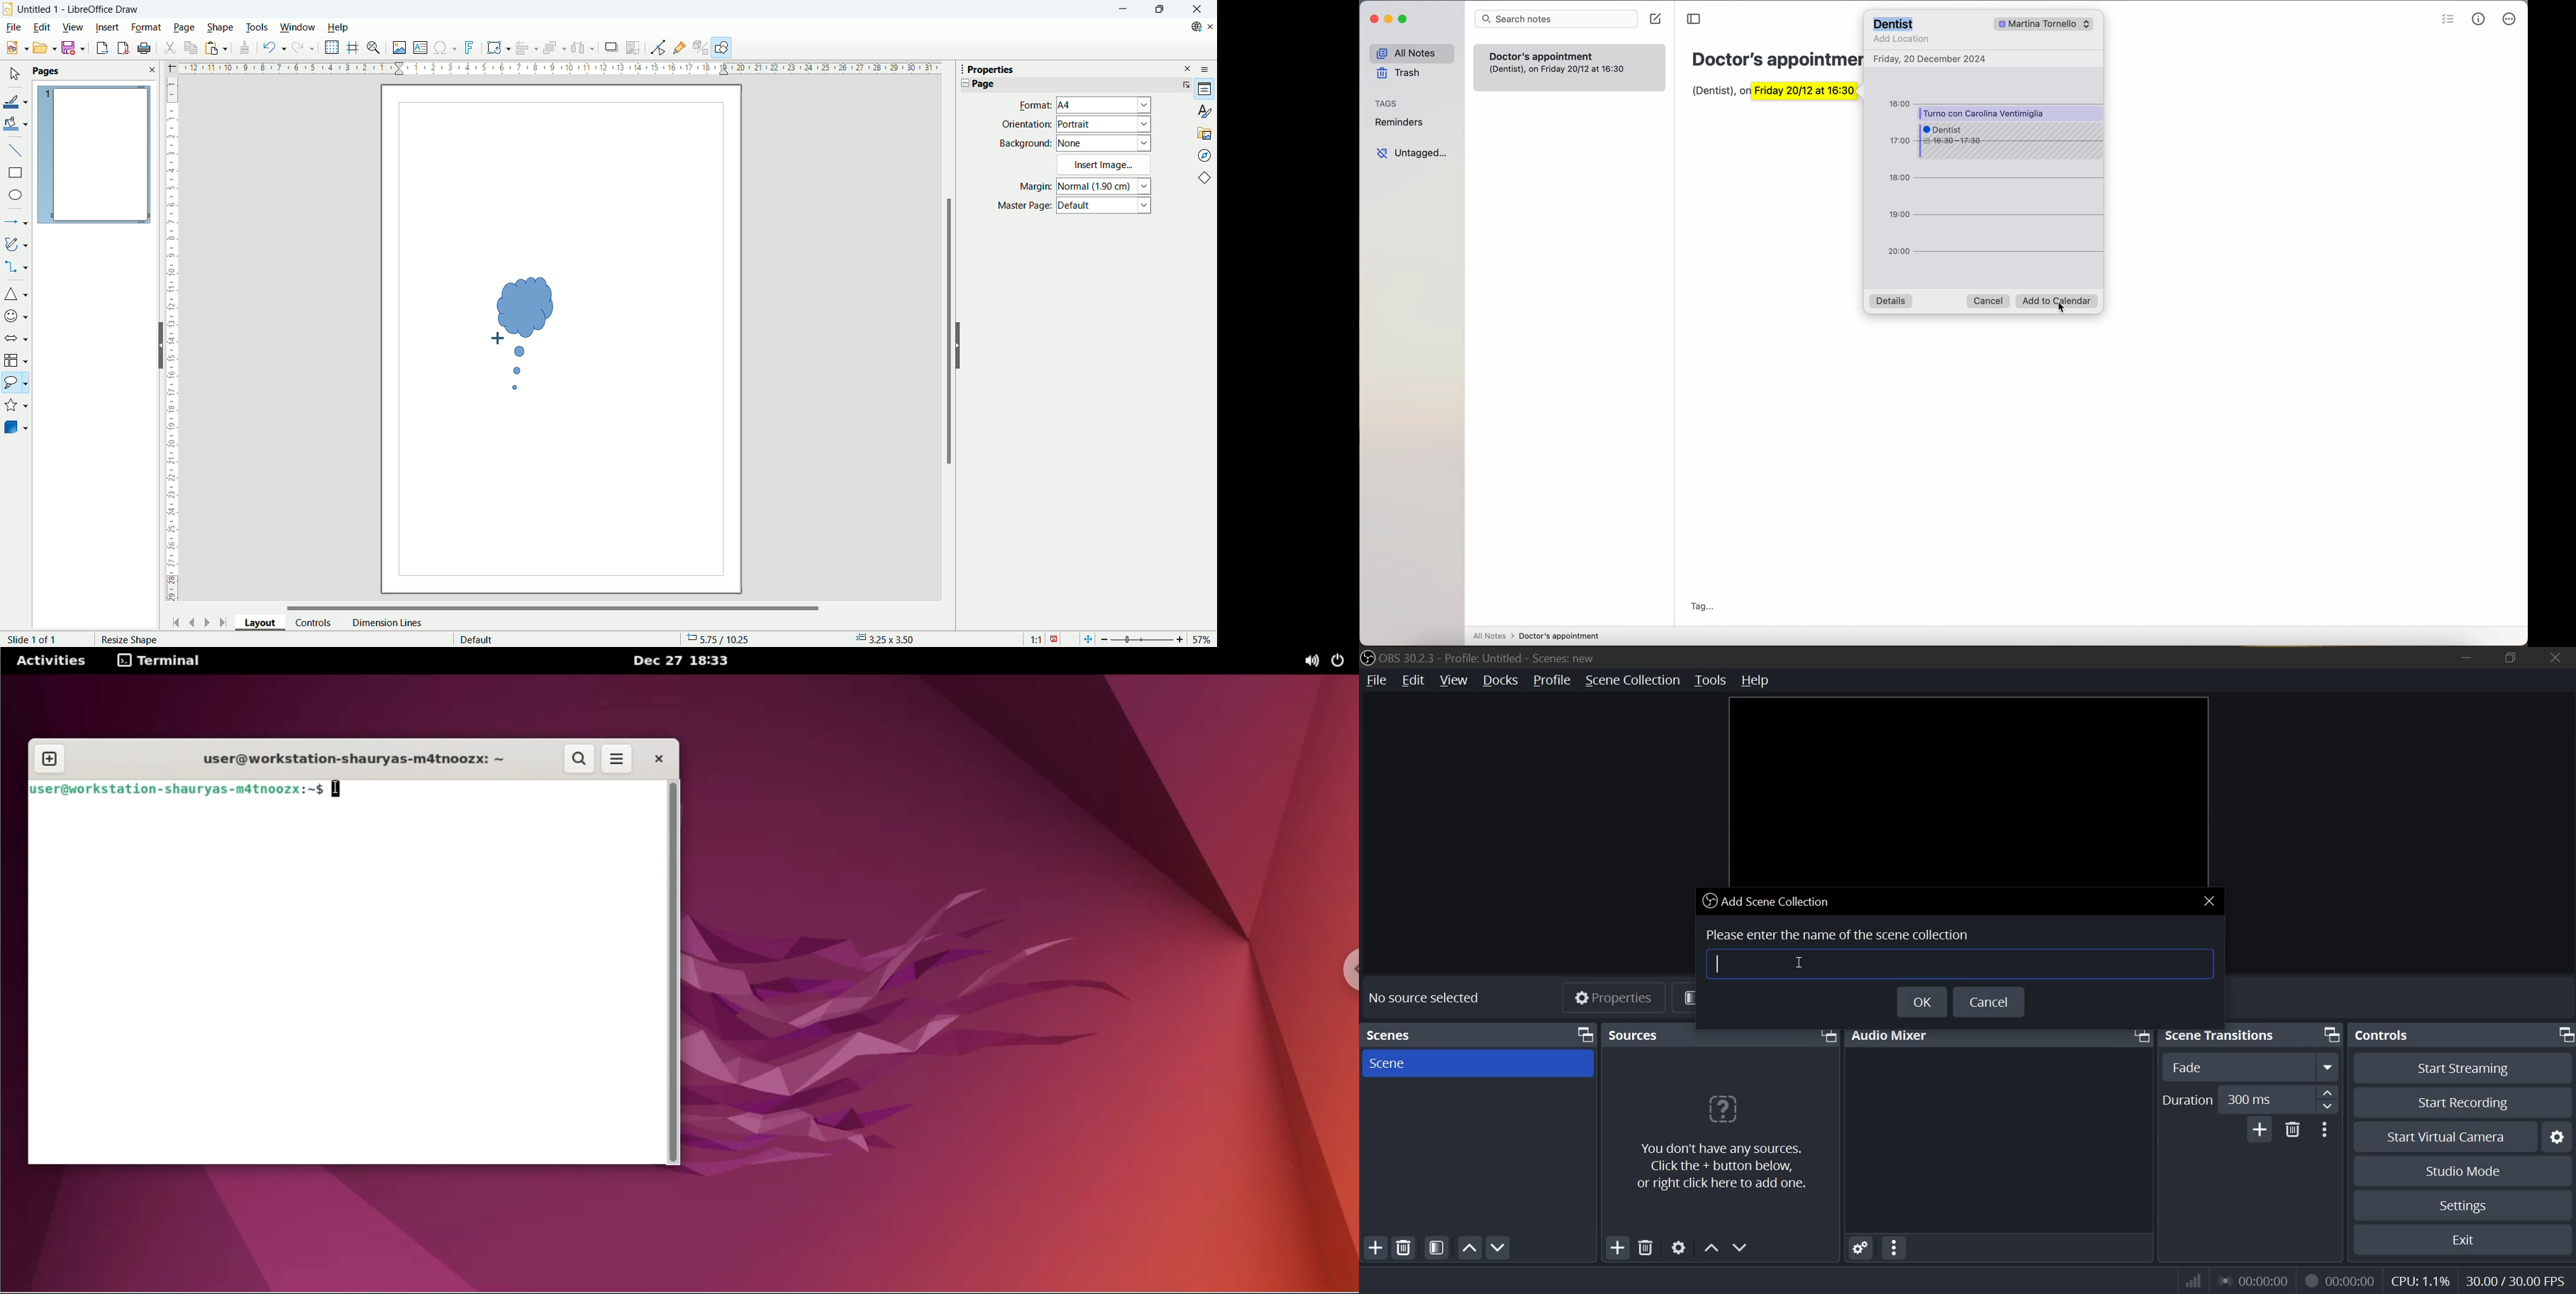  Describe the element at coordinates (1388, 104) in the screenshot. I see `Tags` at that location.